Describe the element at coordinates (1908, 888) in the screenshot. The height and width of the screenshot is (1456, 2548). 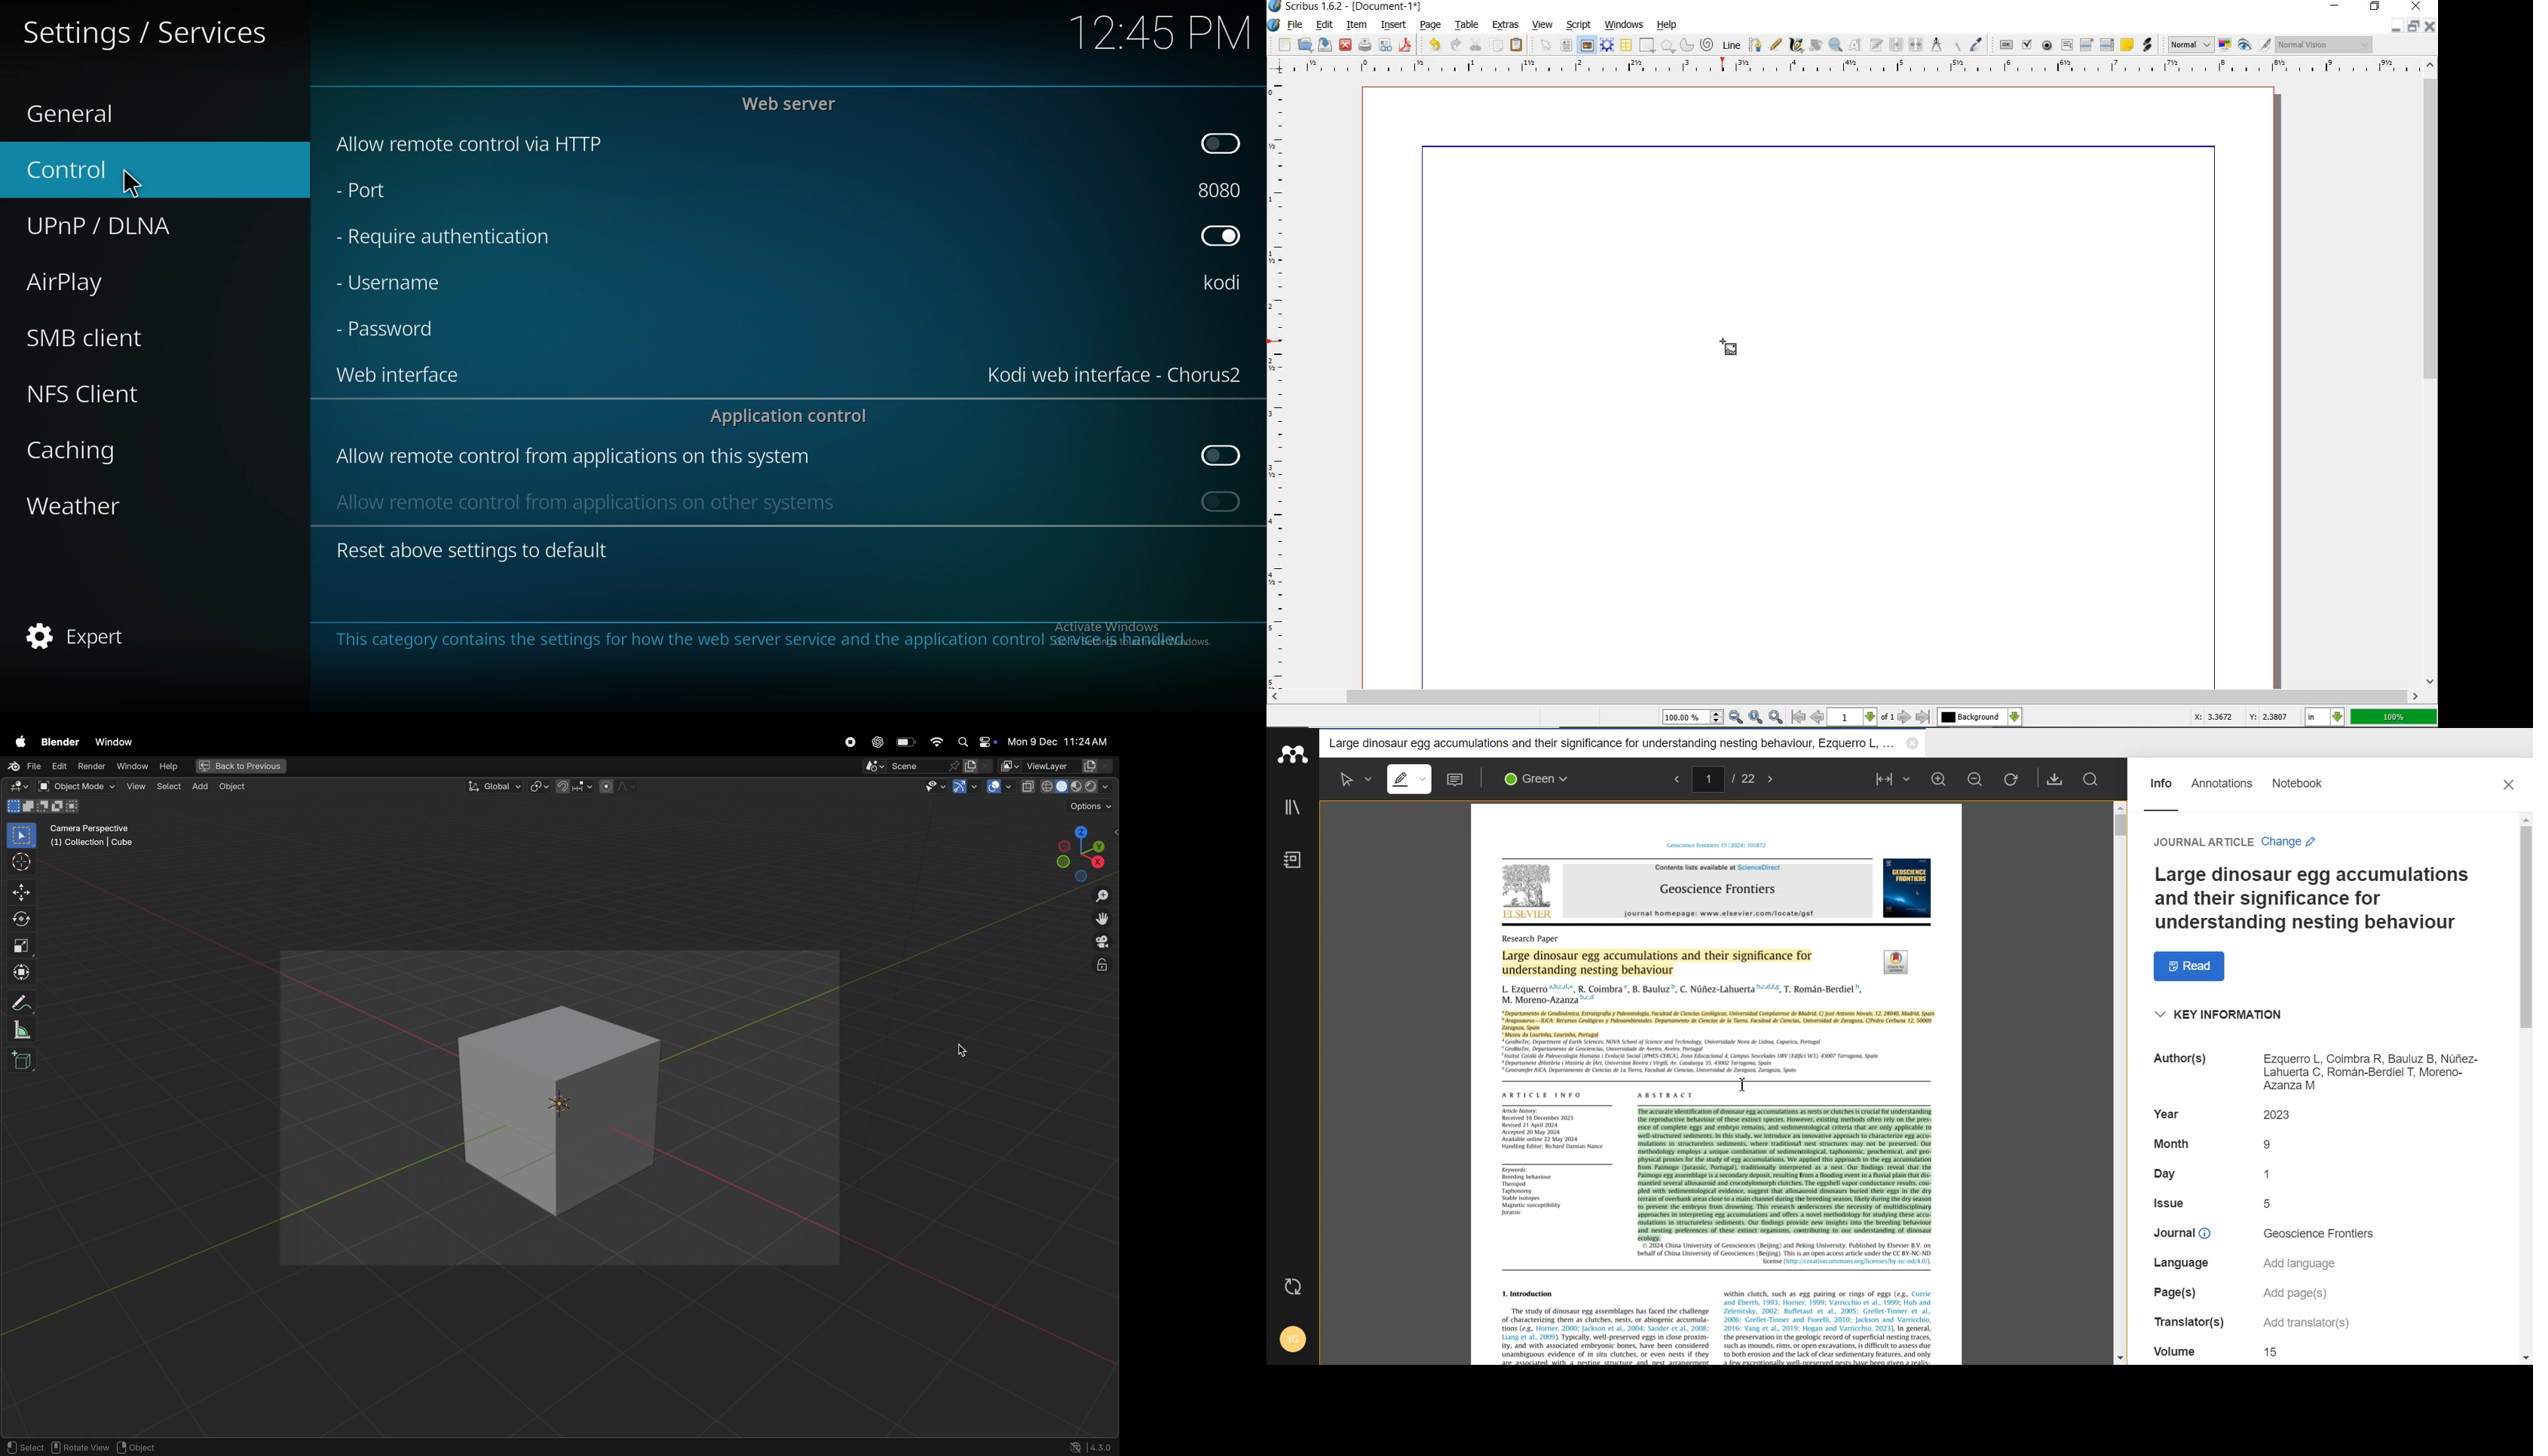
I see `image` at that location.